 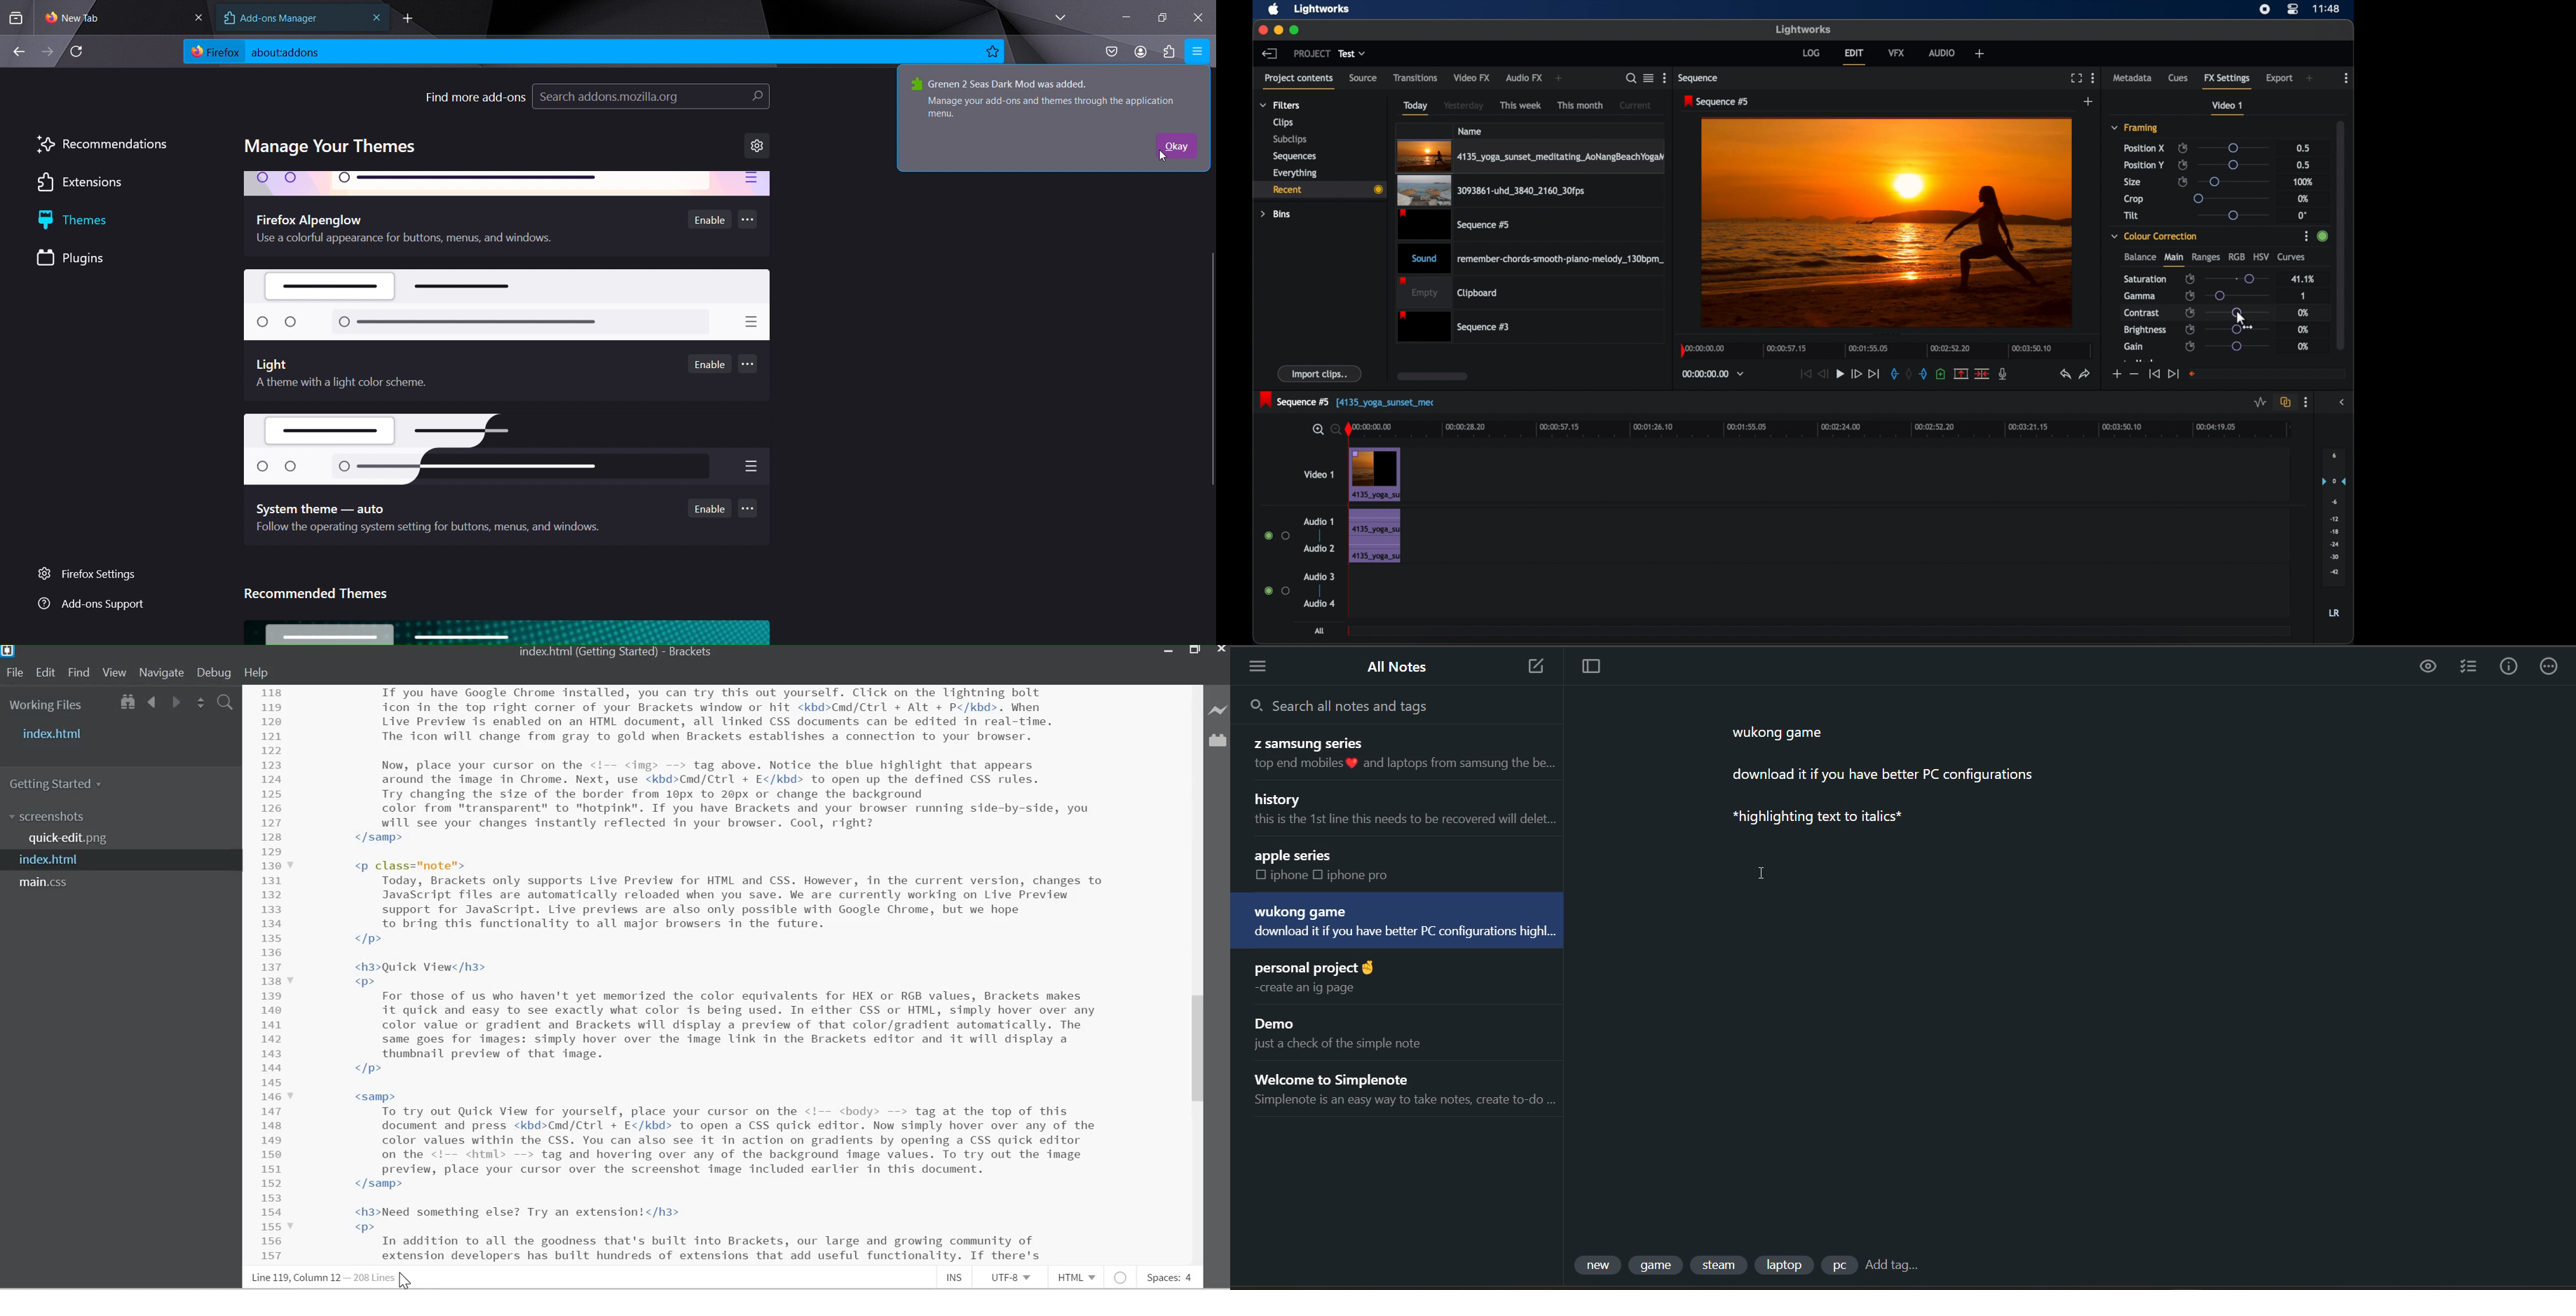 I want to click on manage your themes, so click(x=334, y=146).